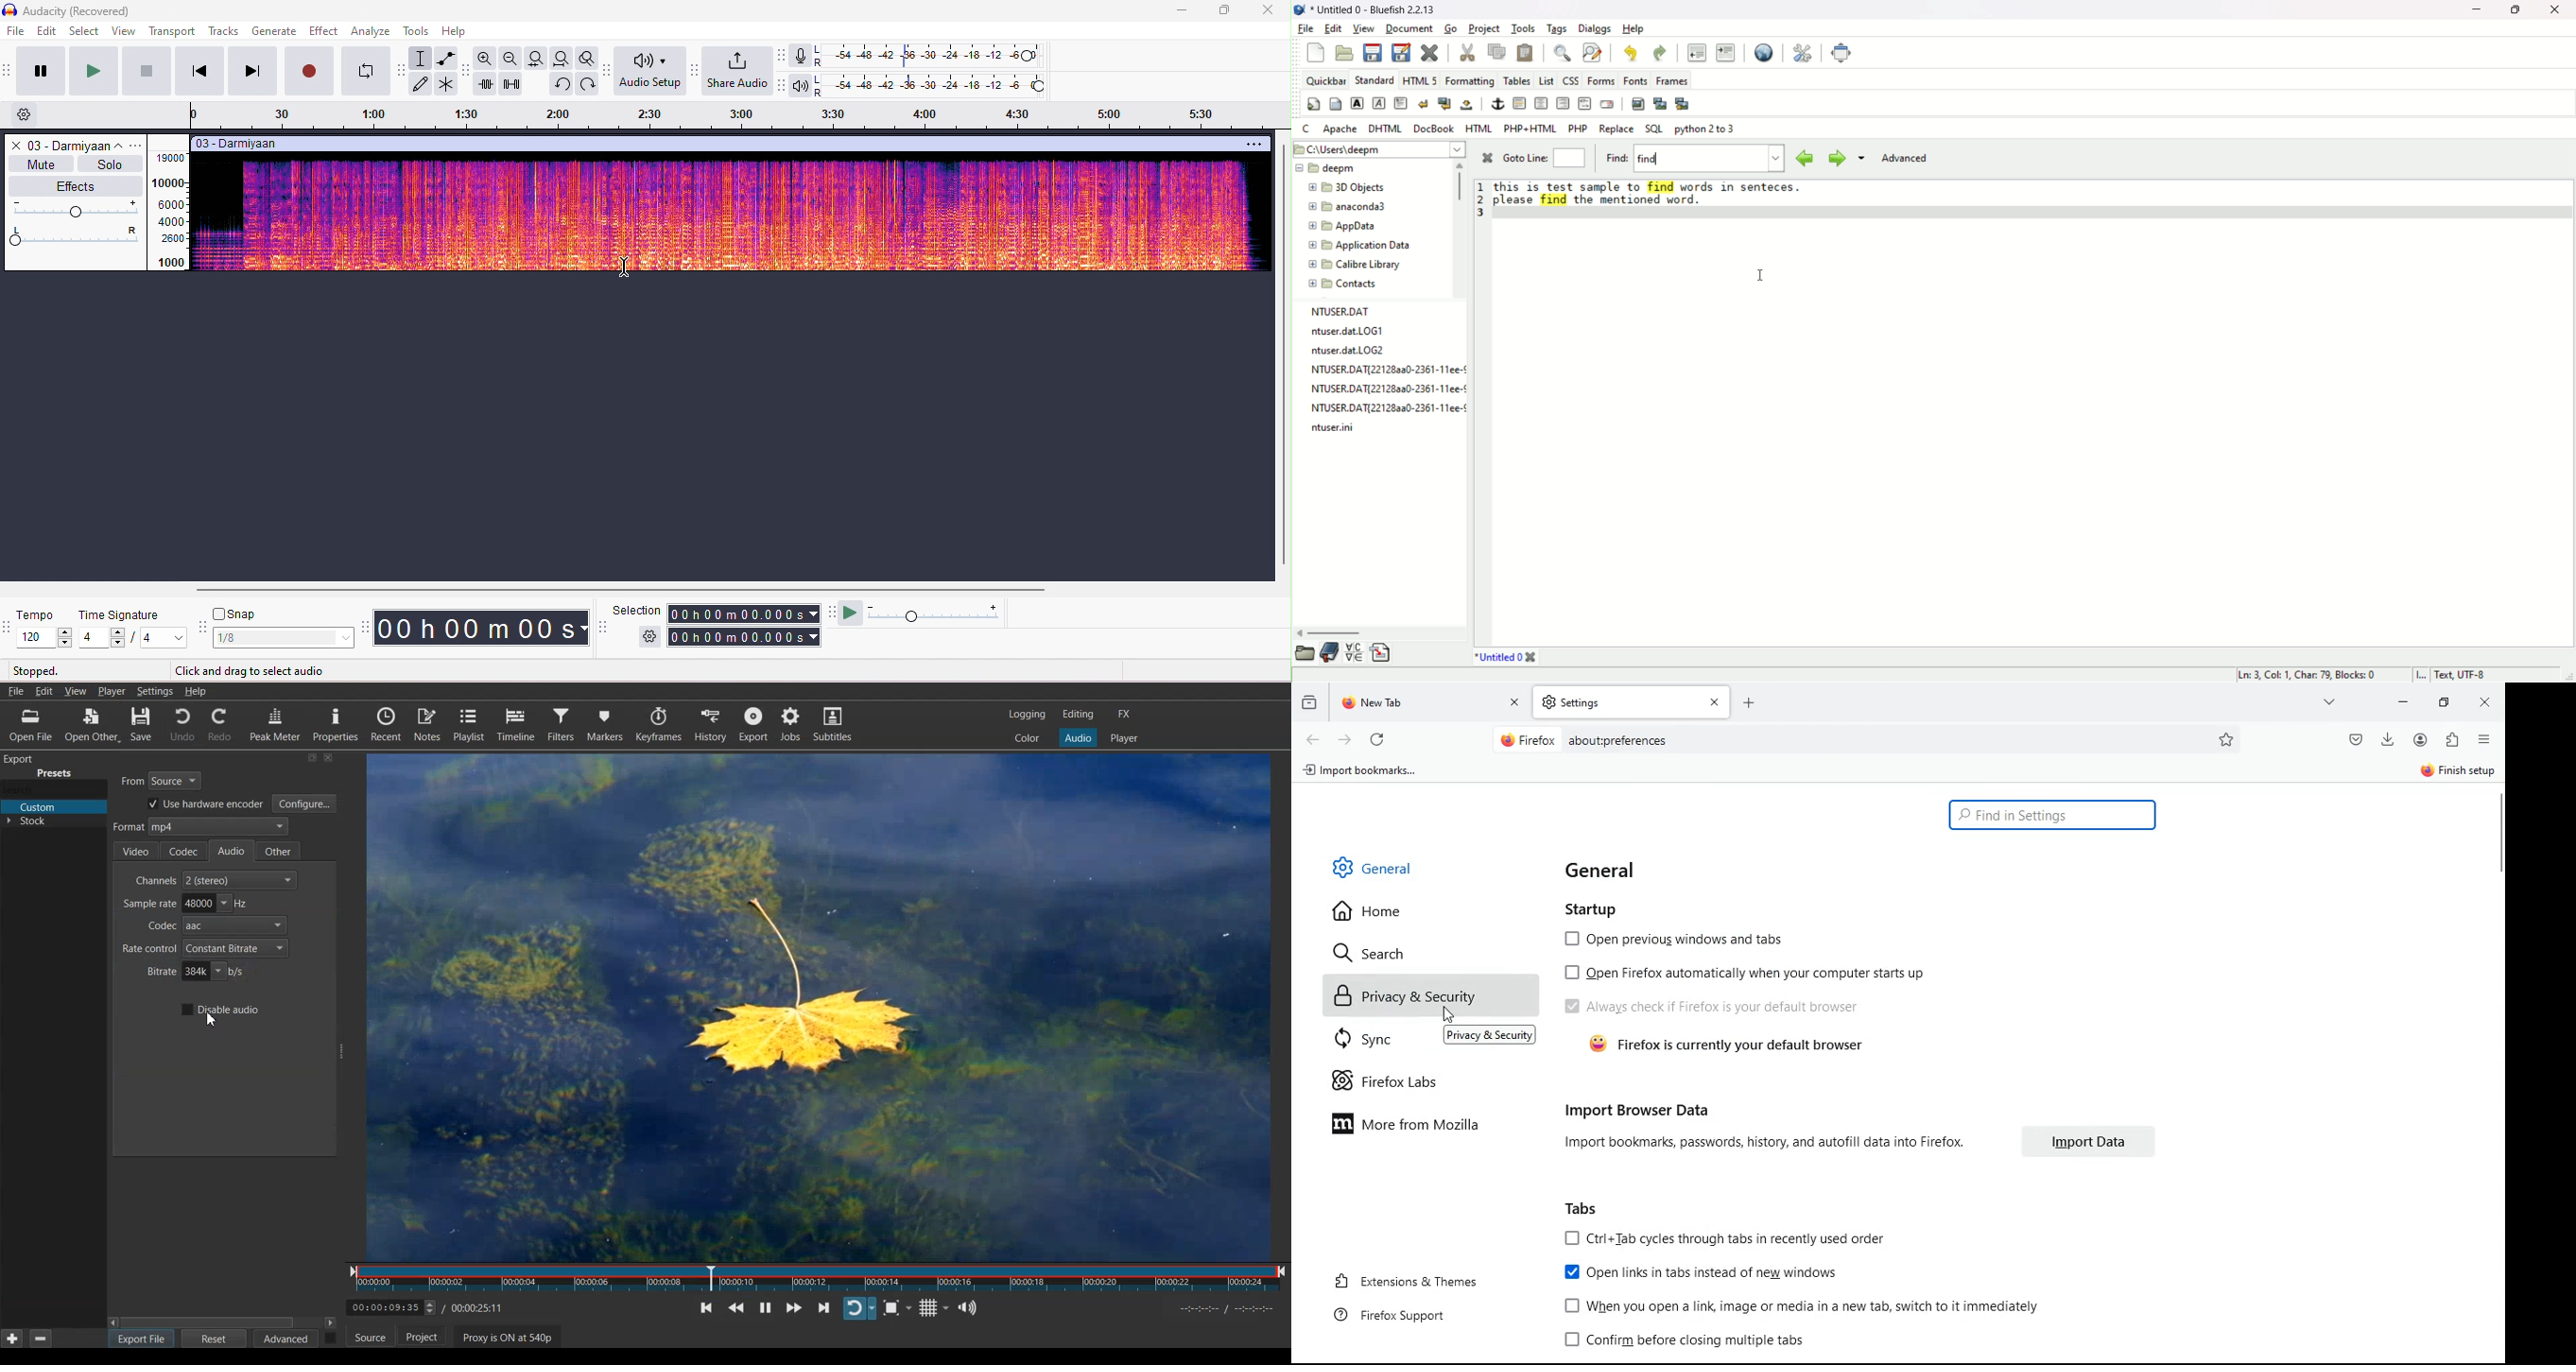 This screenshot has width=2576, height=1372. I want to click on location, so click(1378, 148).